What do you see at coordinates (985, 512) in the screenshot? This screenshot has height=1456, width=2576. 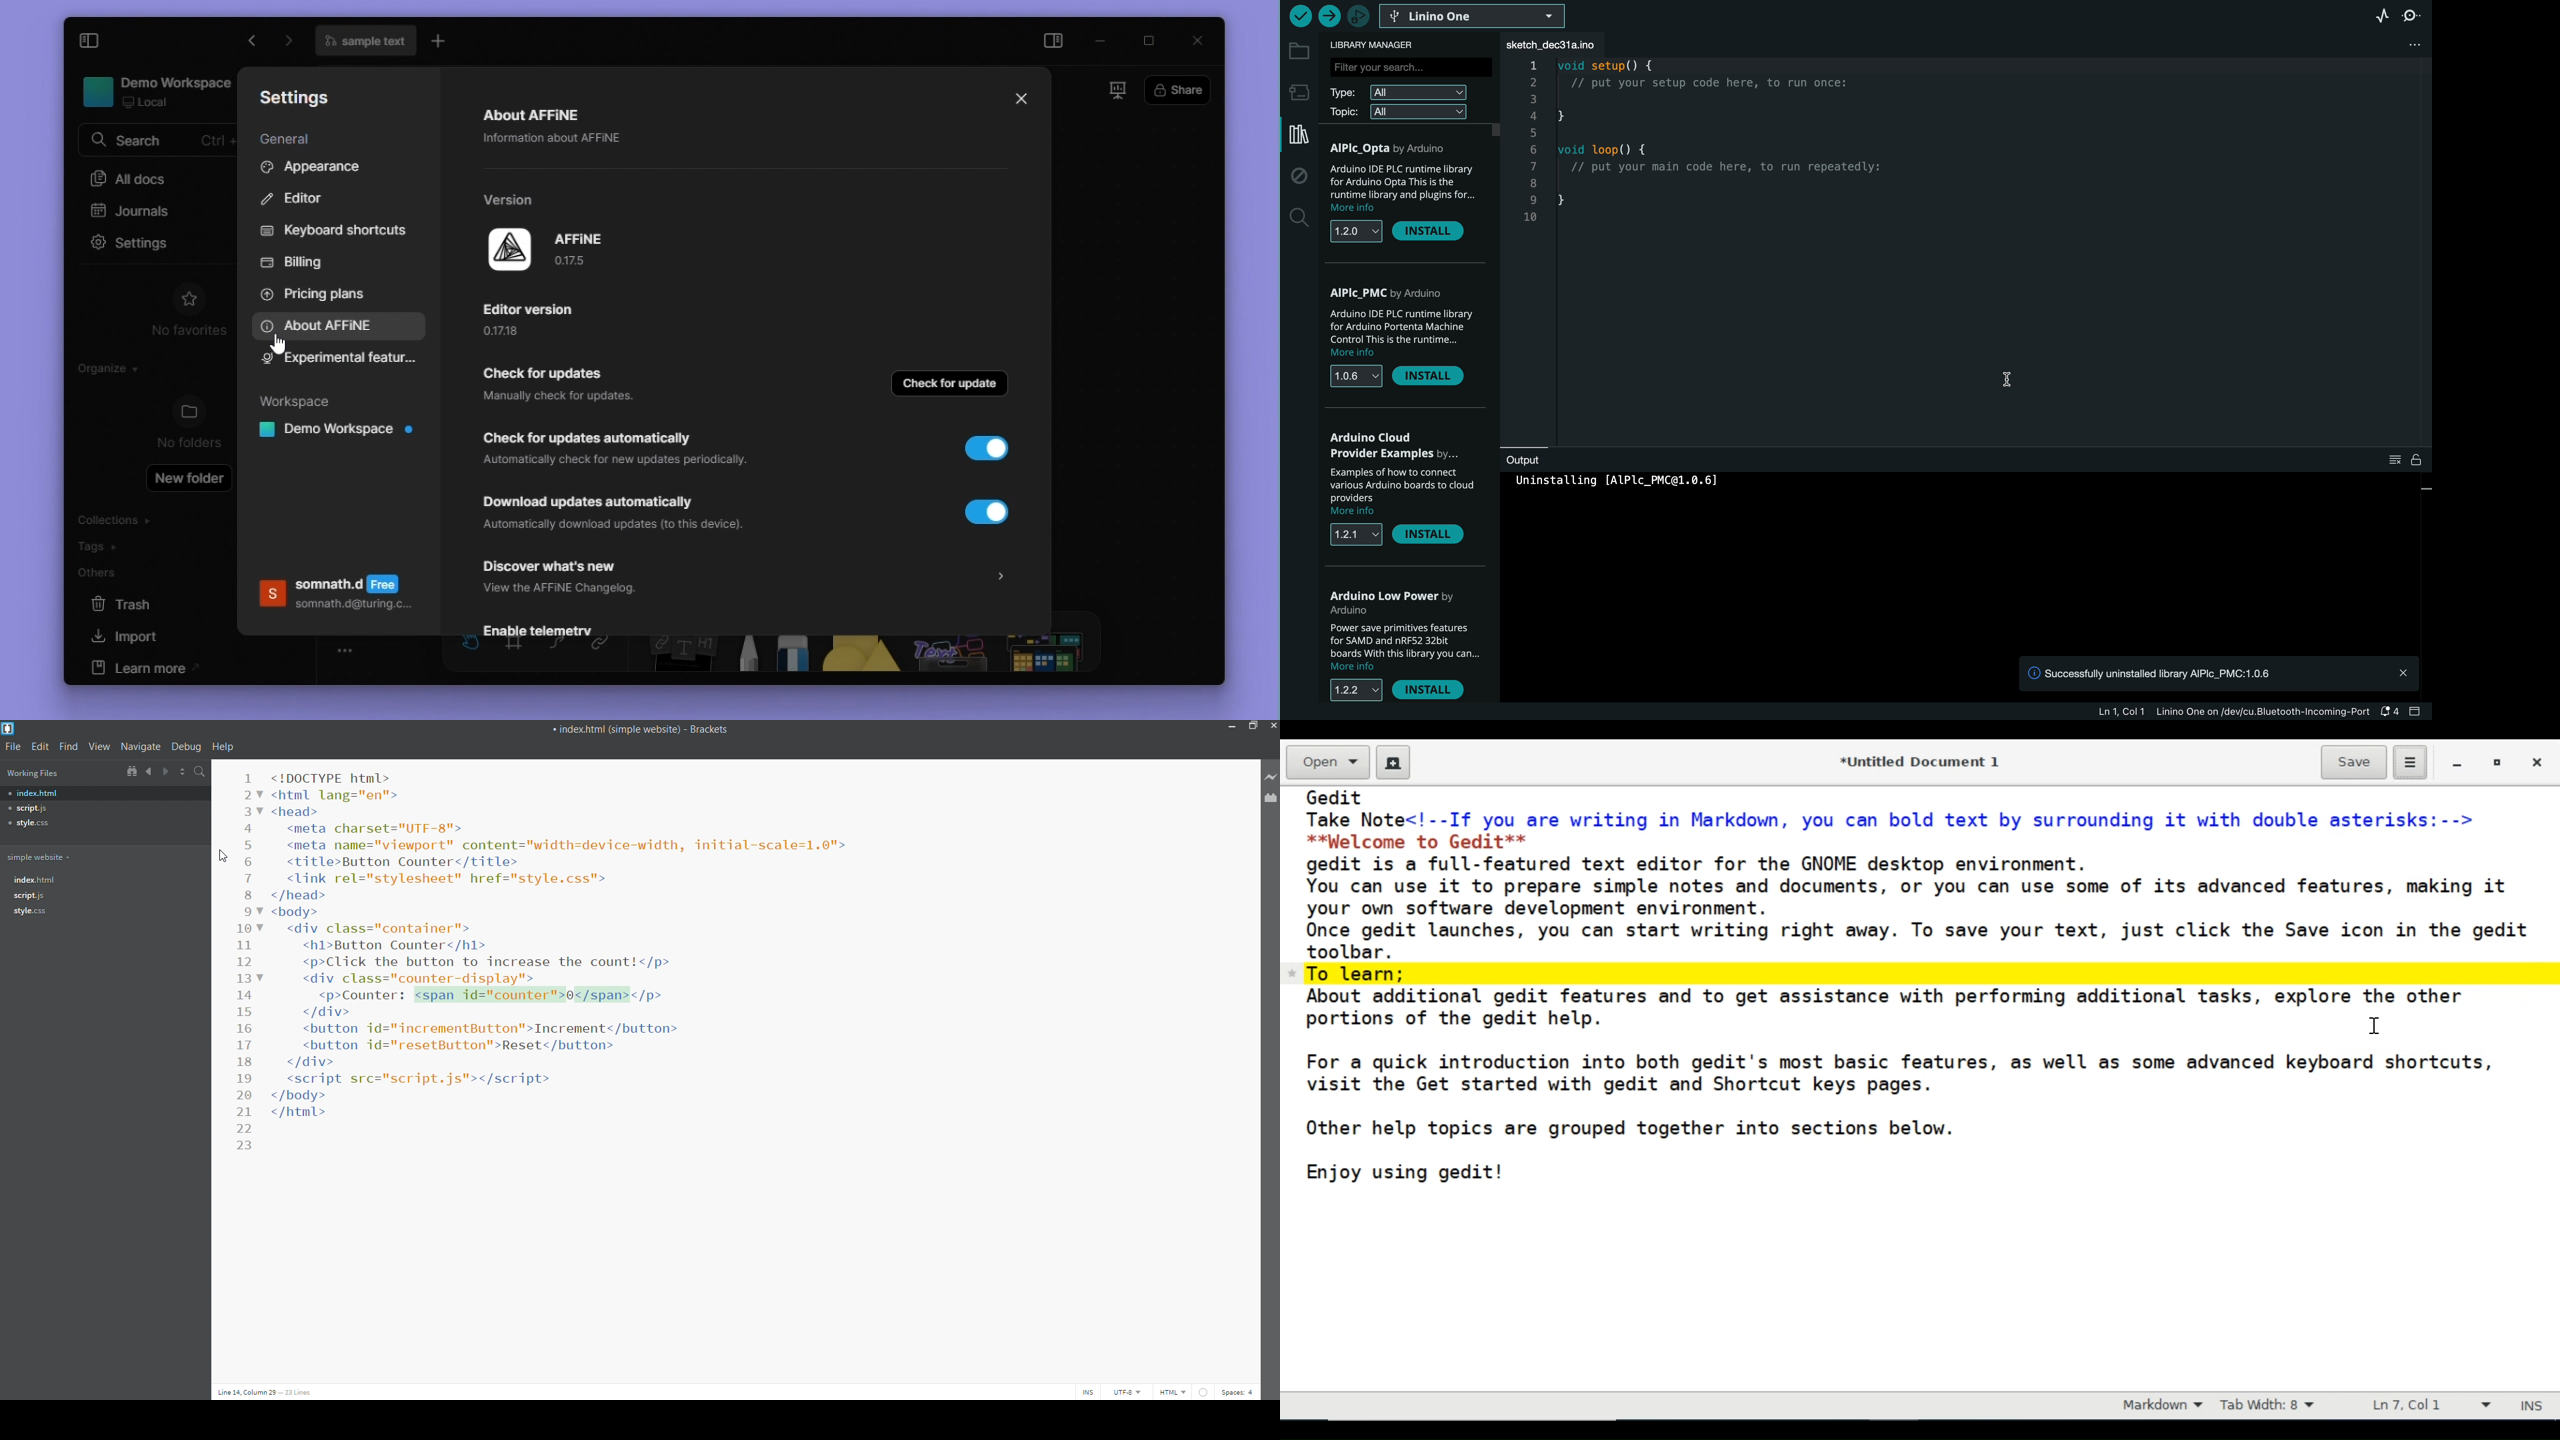 I see `toggle button (ON)` at bounding box center [985, 512].